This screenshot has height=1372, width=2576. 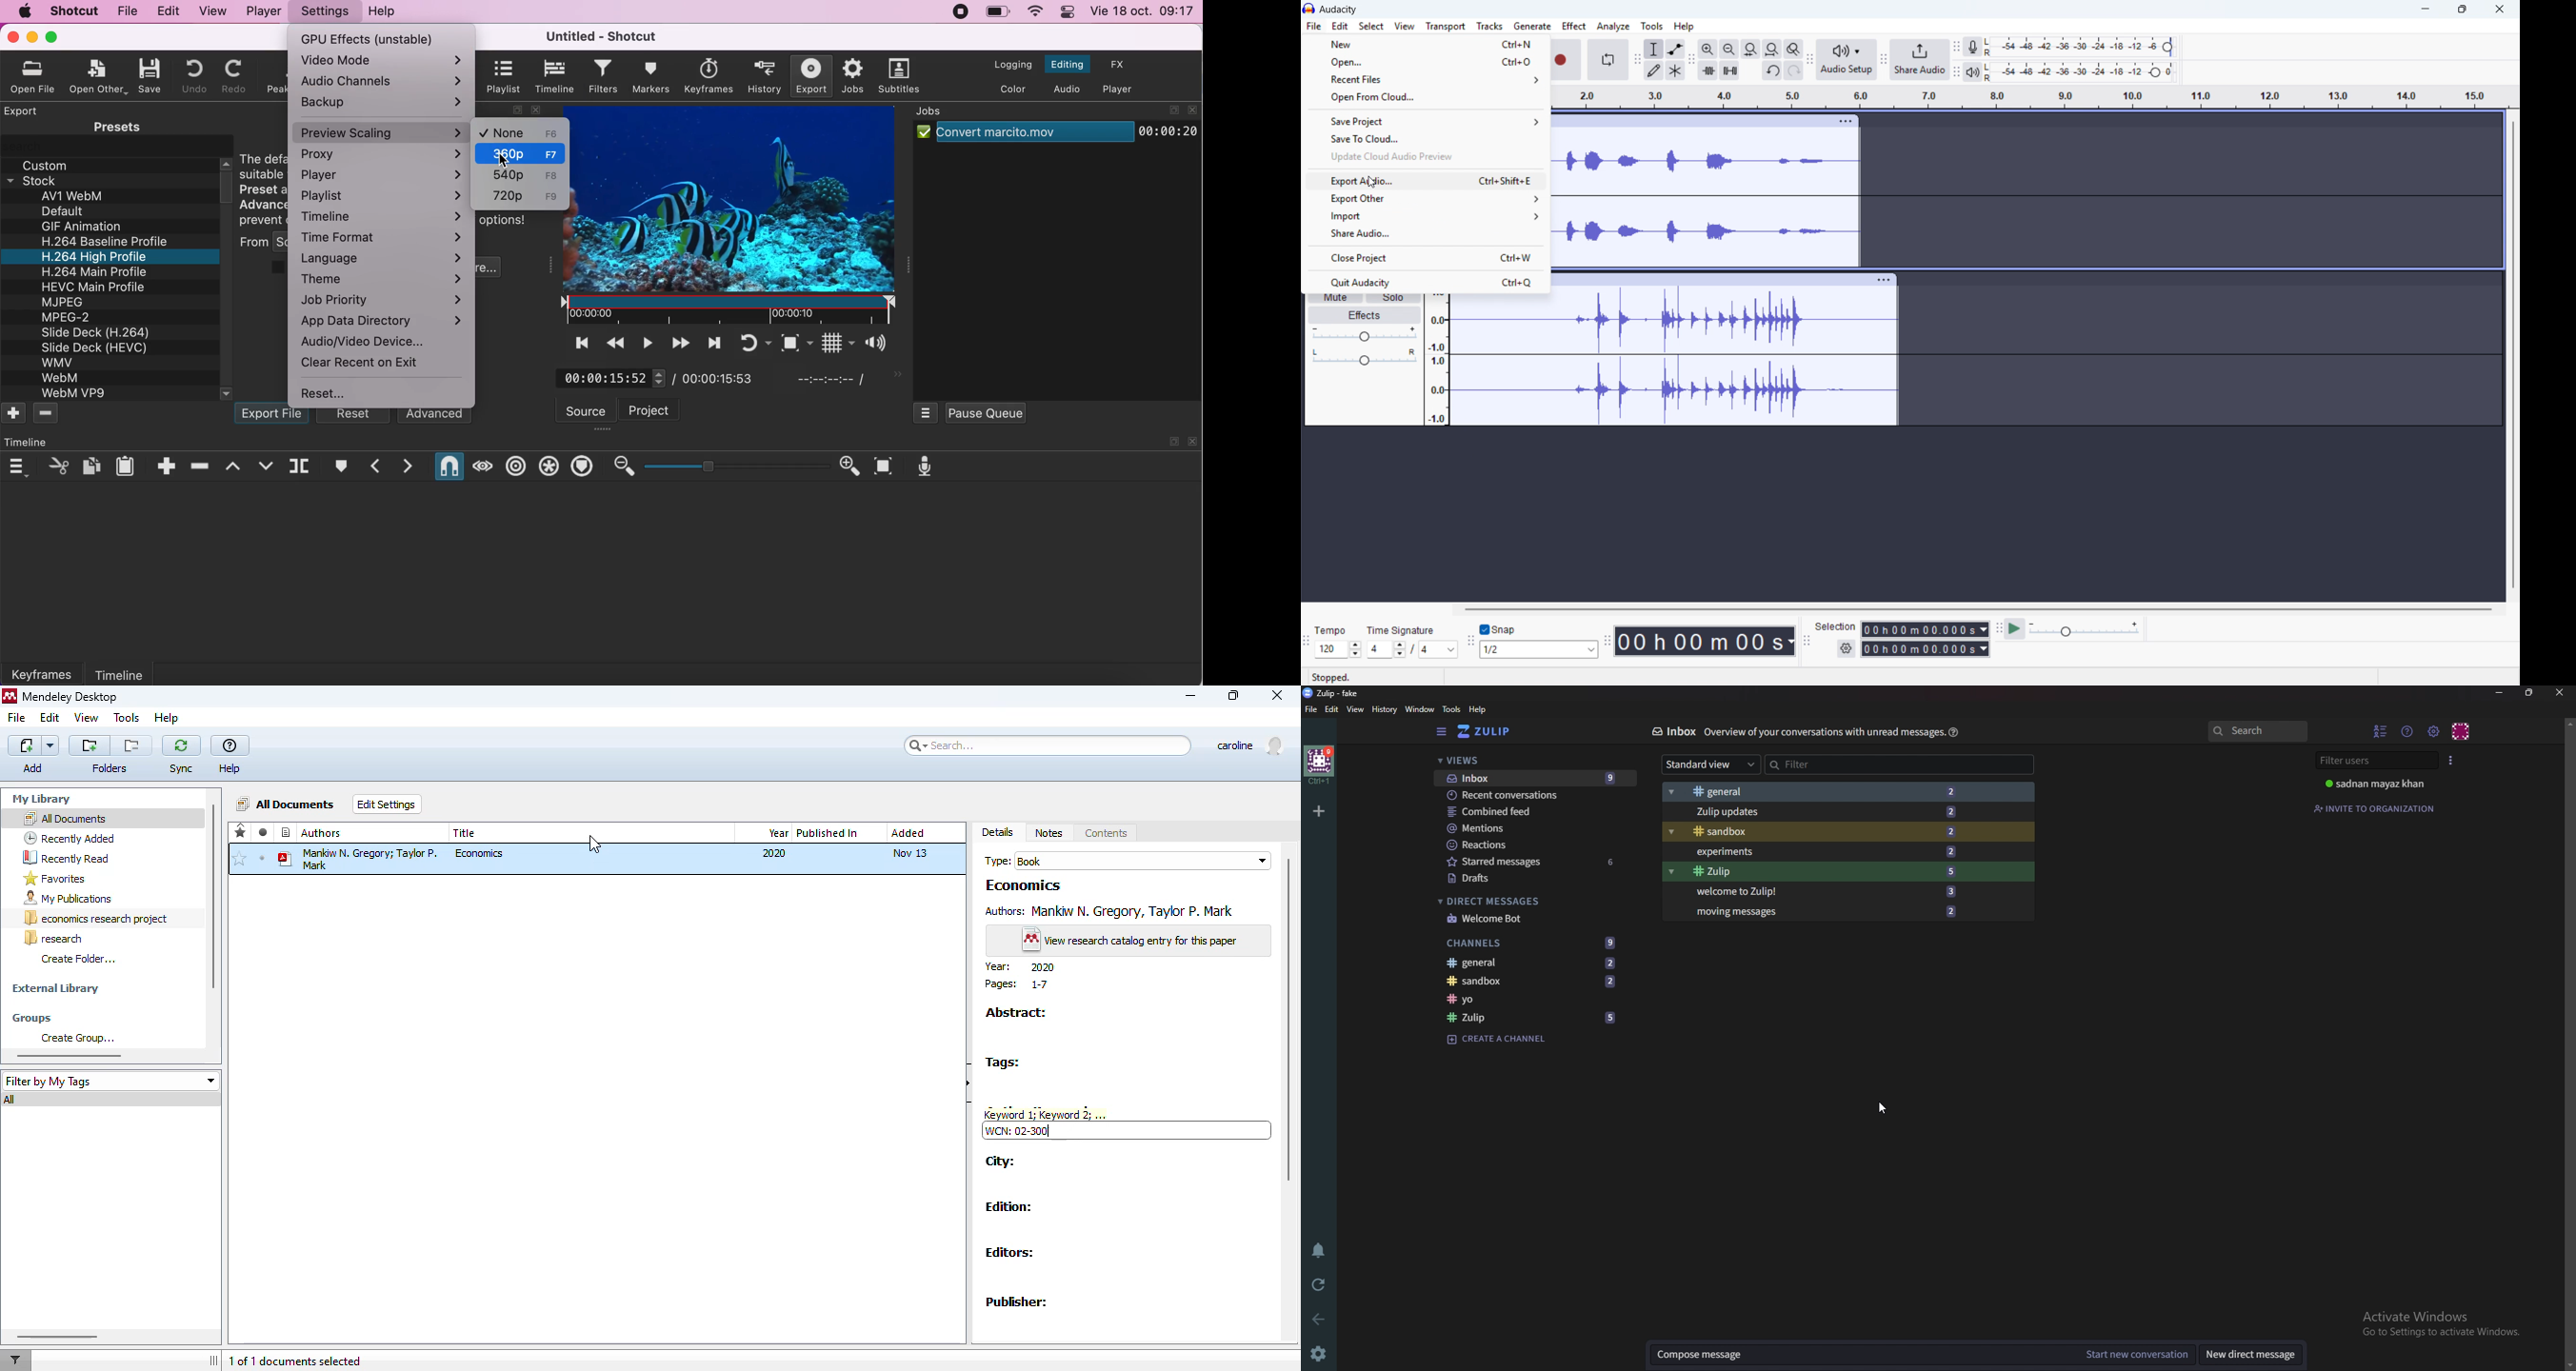 I want to click on back, so click(x=1321, y=1318).